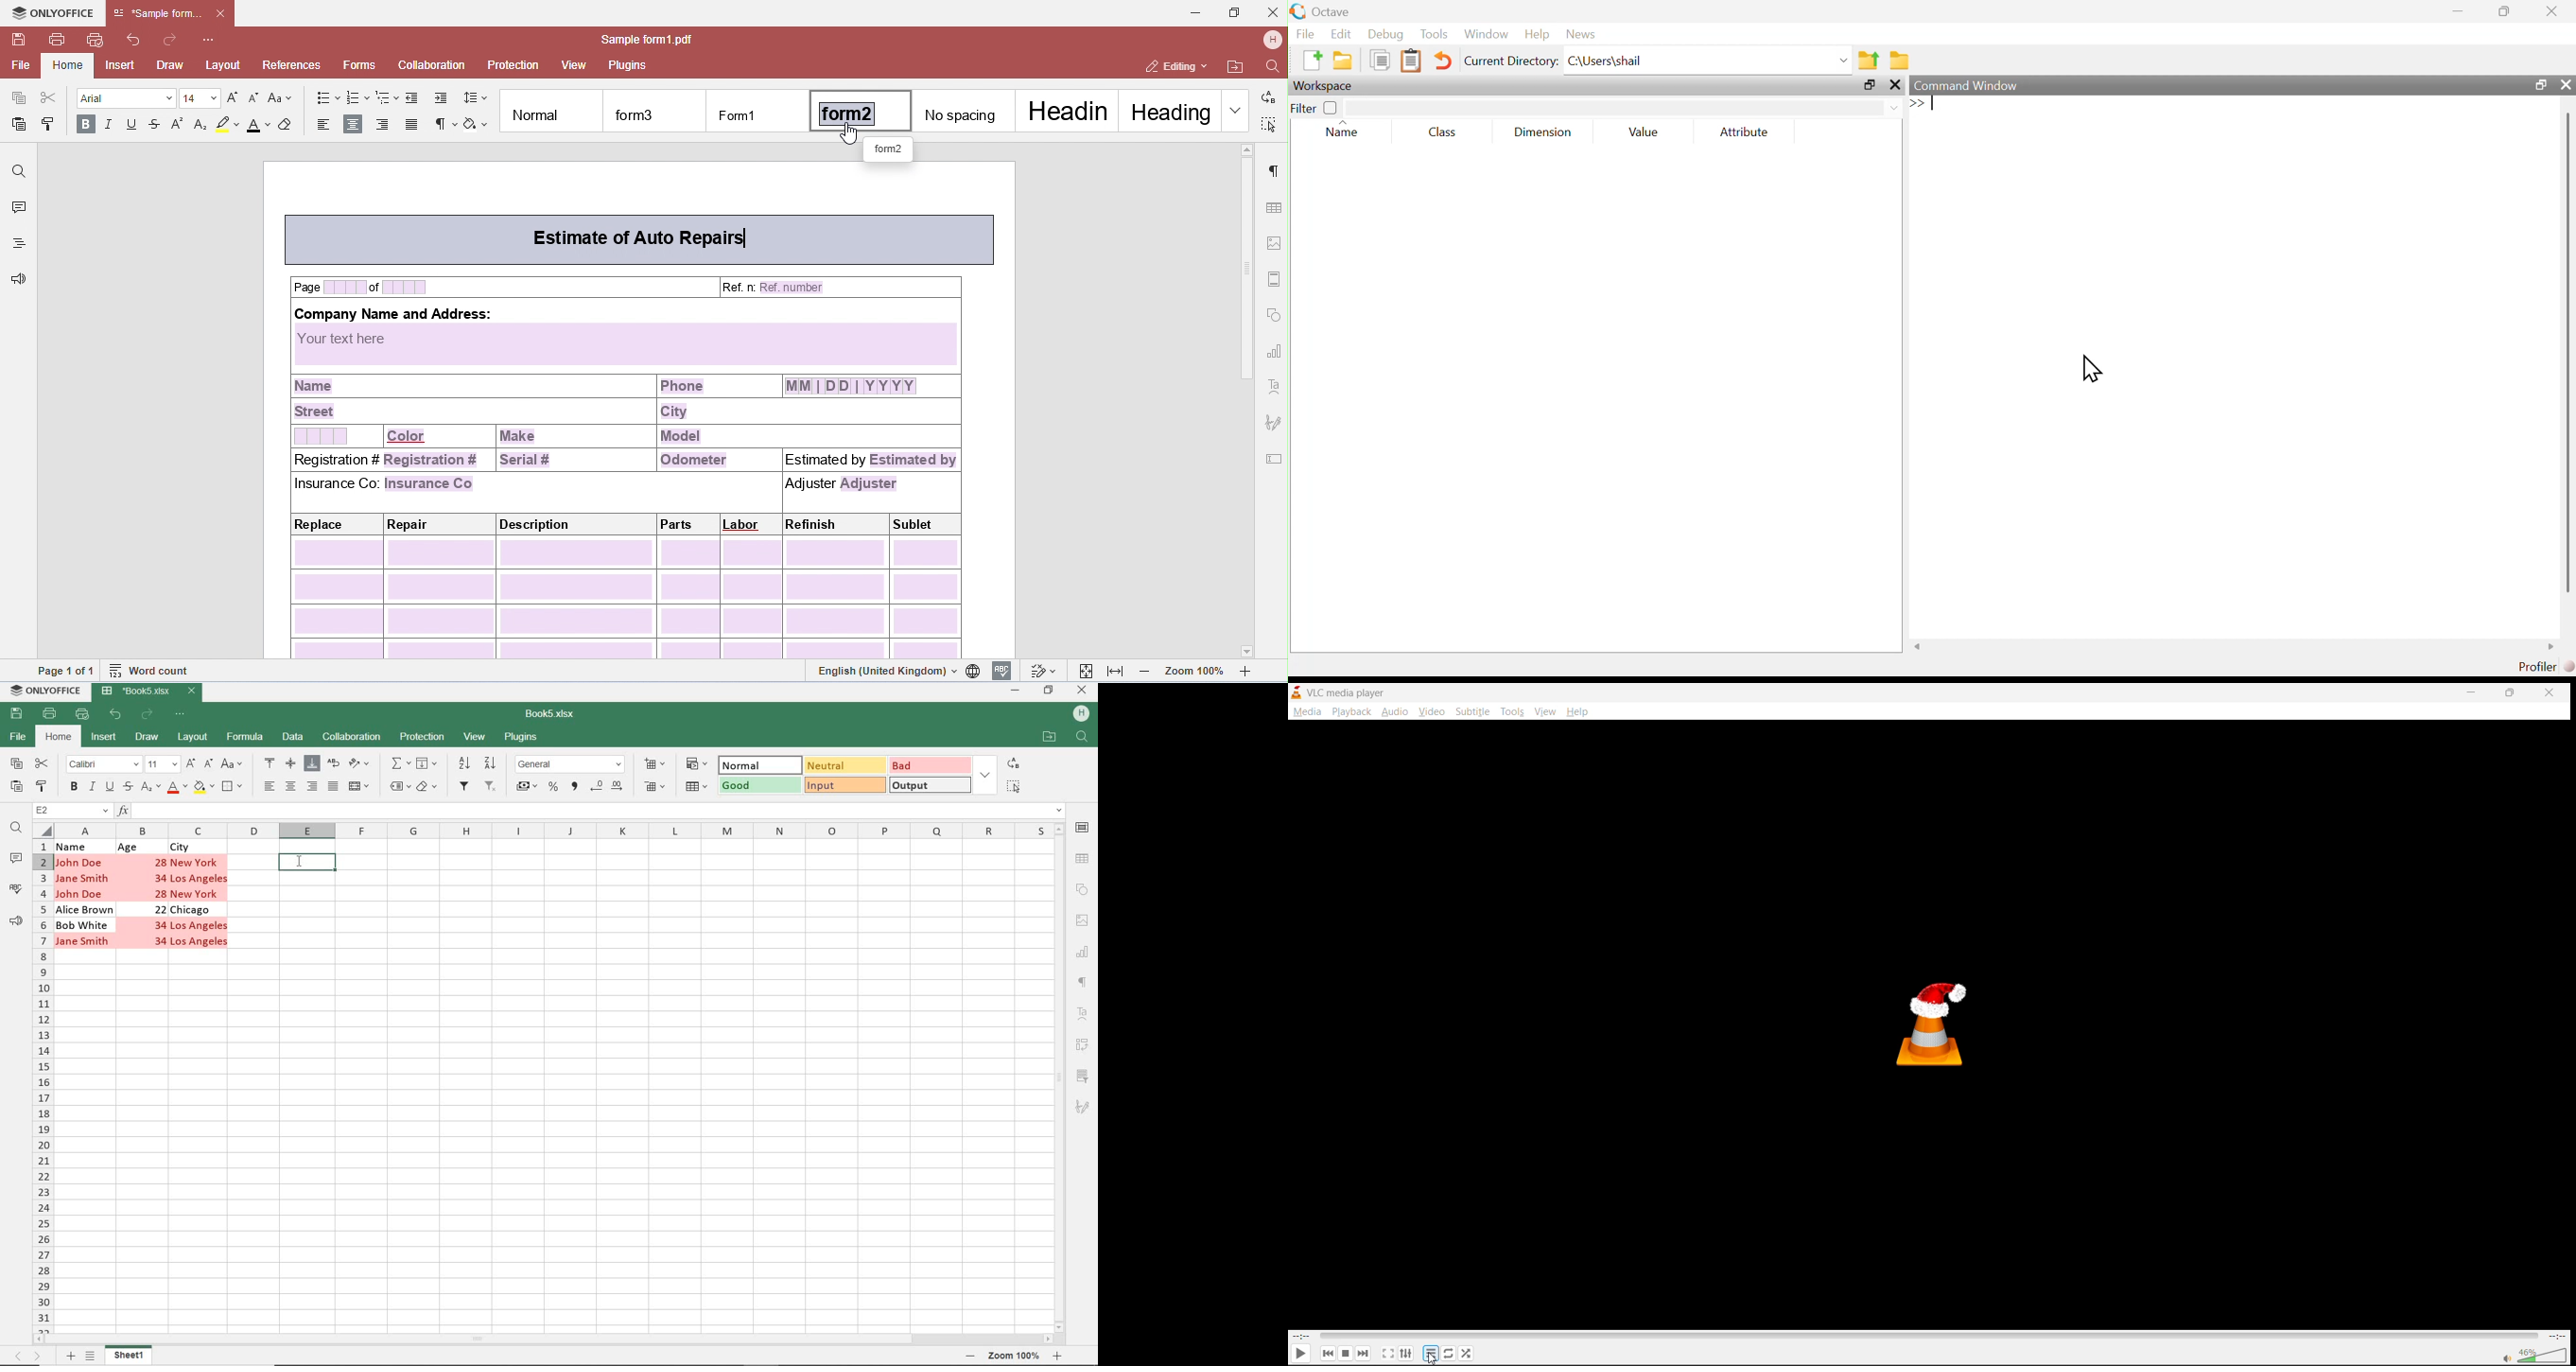 The width and height of the screenshot is (2576, 1372). I want to click on Help, so click(1536, 35).